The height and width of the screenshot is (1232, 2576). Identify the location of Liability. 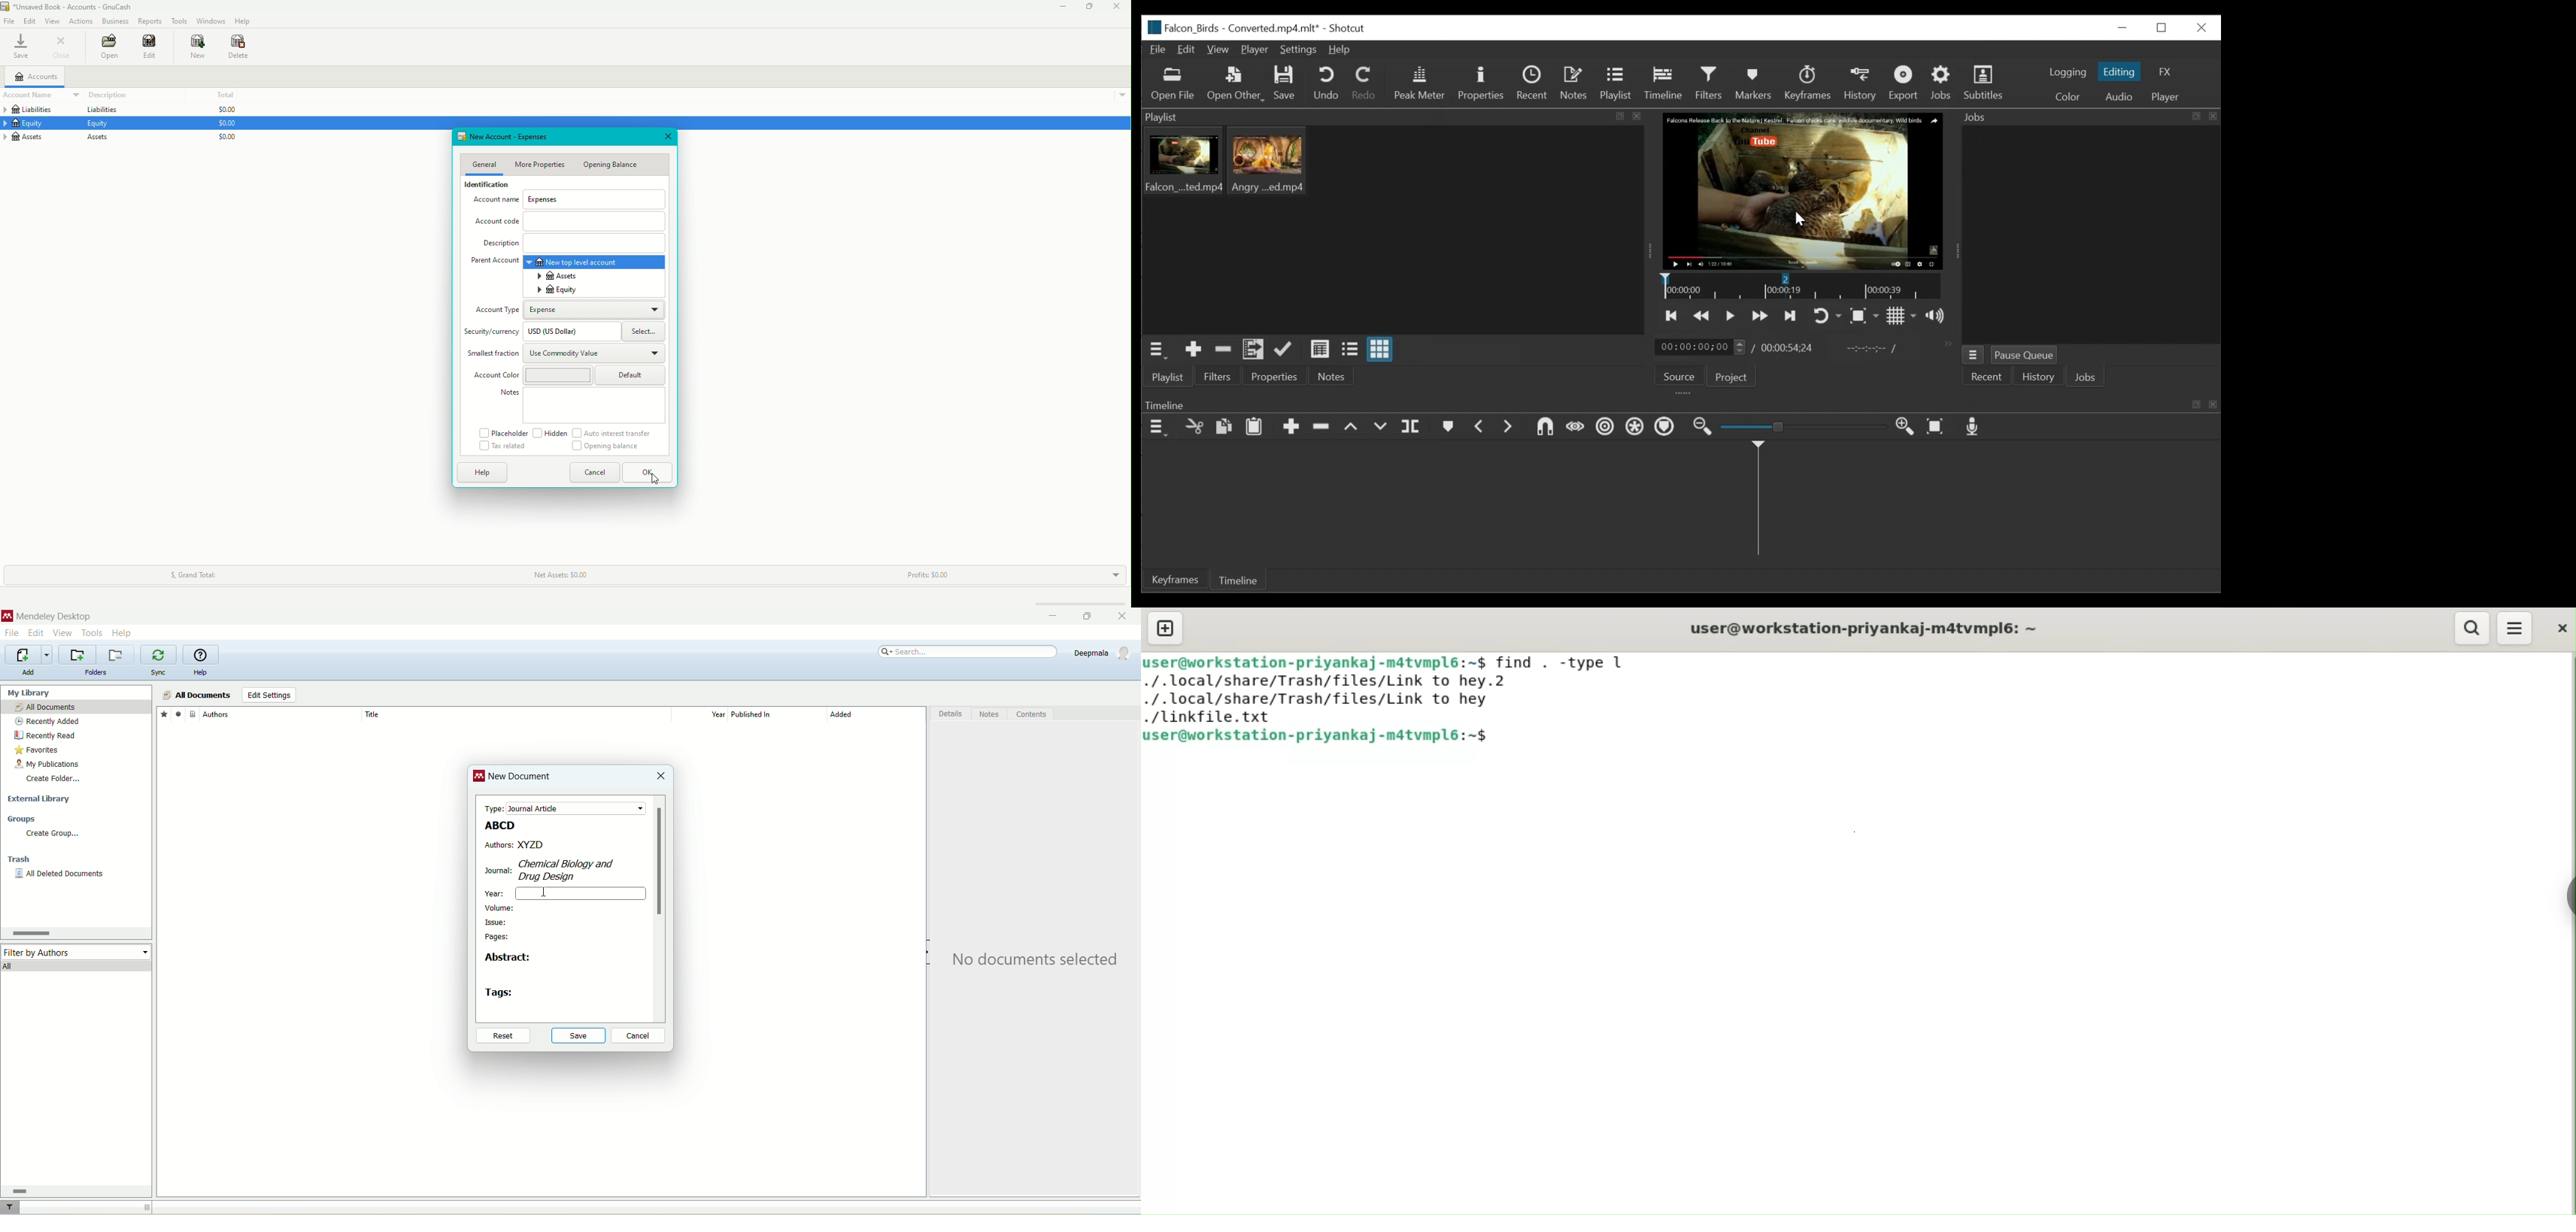
(558, 375).